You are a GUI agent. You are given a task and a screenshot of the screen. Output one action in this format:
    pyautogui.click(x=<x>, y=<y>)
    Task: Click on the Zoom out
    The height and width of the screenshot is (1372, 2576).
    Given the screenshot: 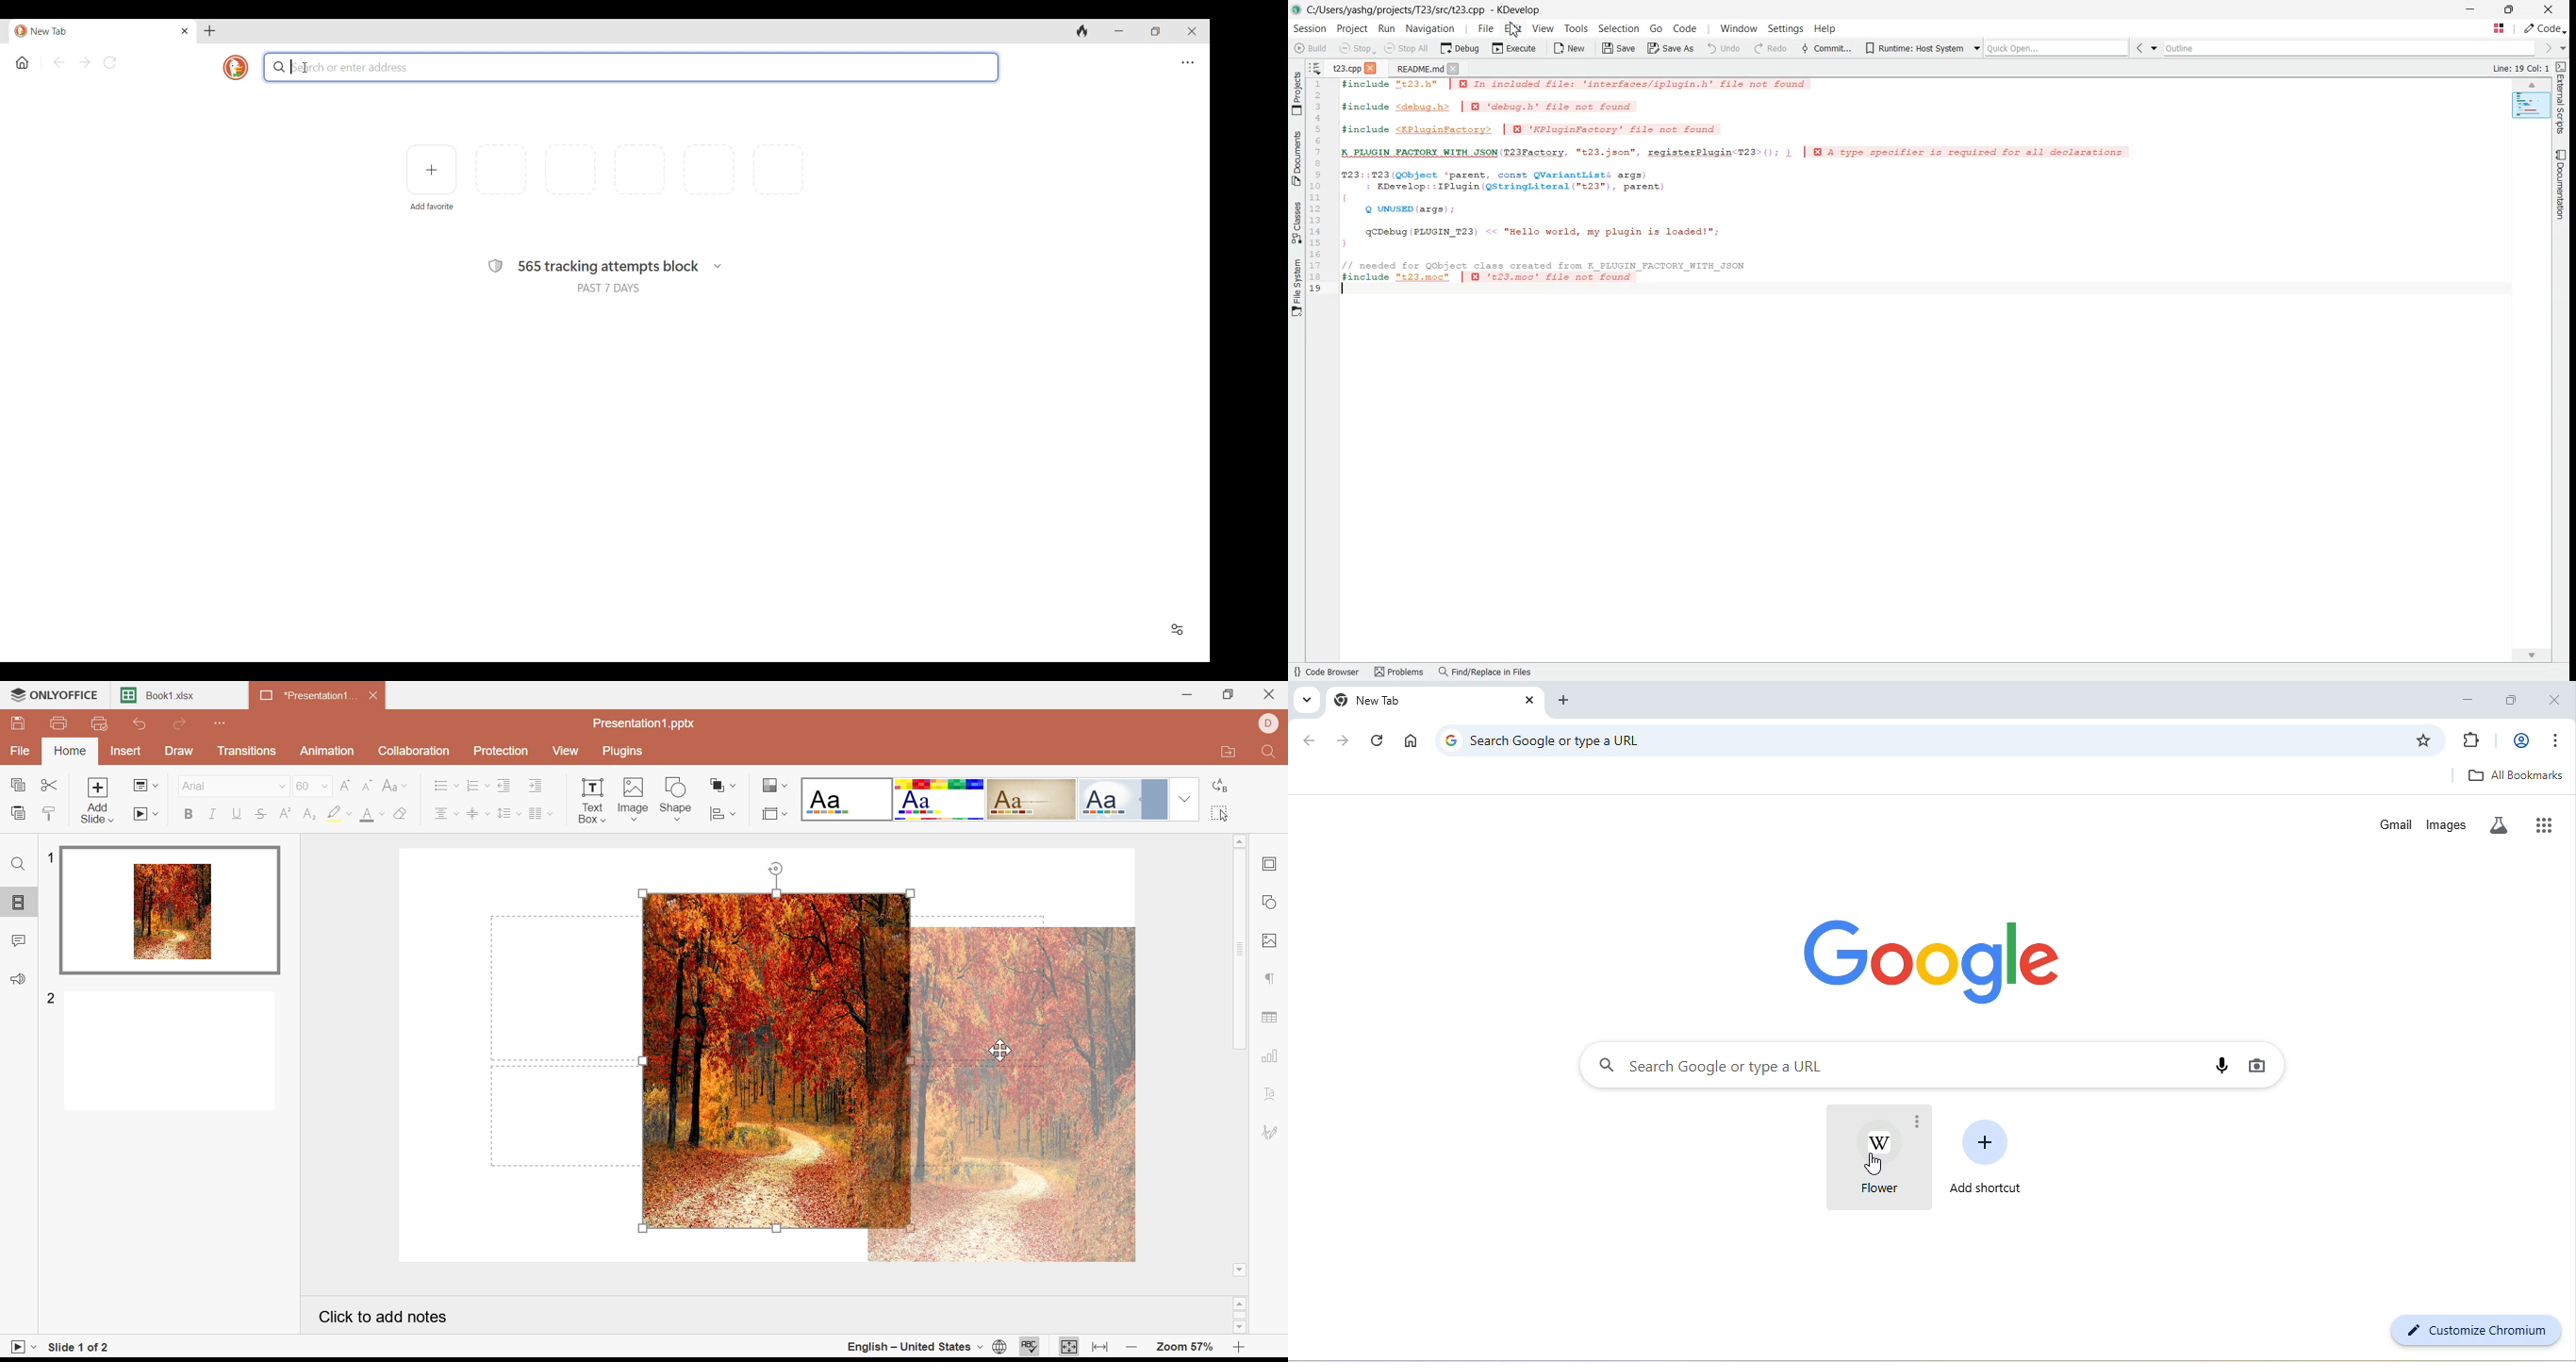 What is the action you would take?
    pyautogui.click(x=1130, y=1348)
    